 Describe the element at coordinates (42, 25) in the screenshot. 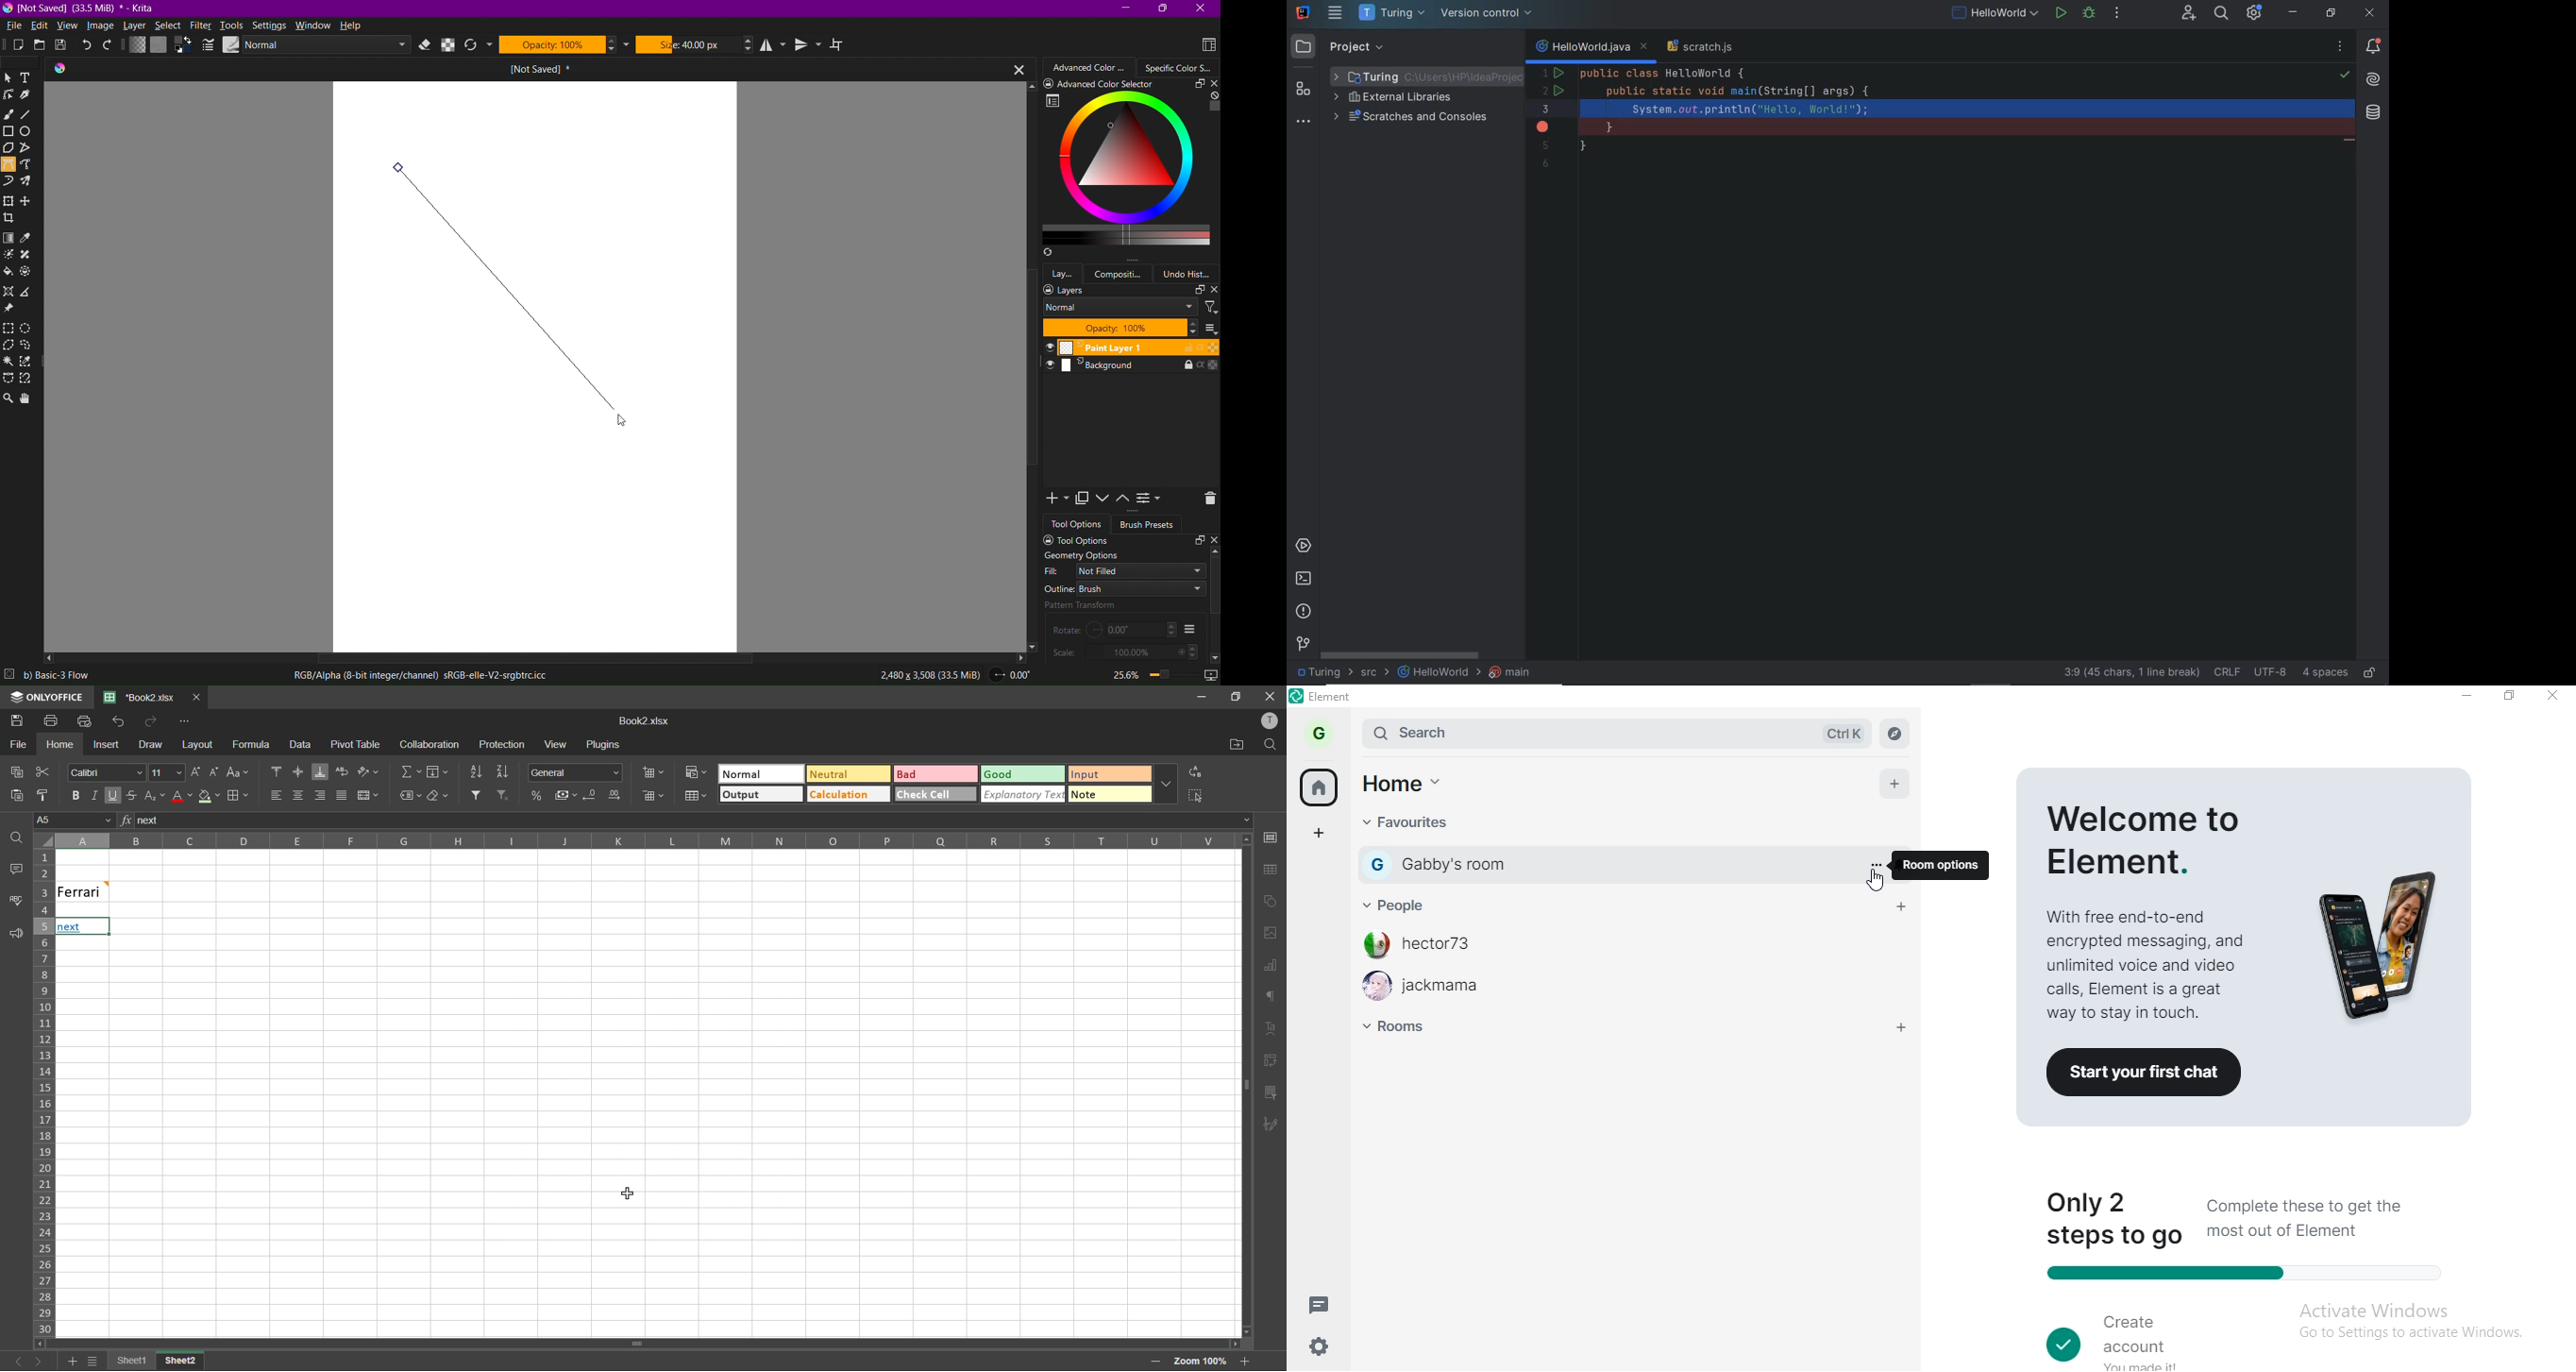

I see `Edit` at that location.